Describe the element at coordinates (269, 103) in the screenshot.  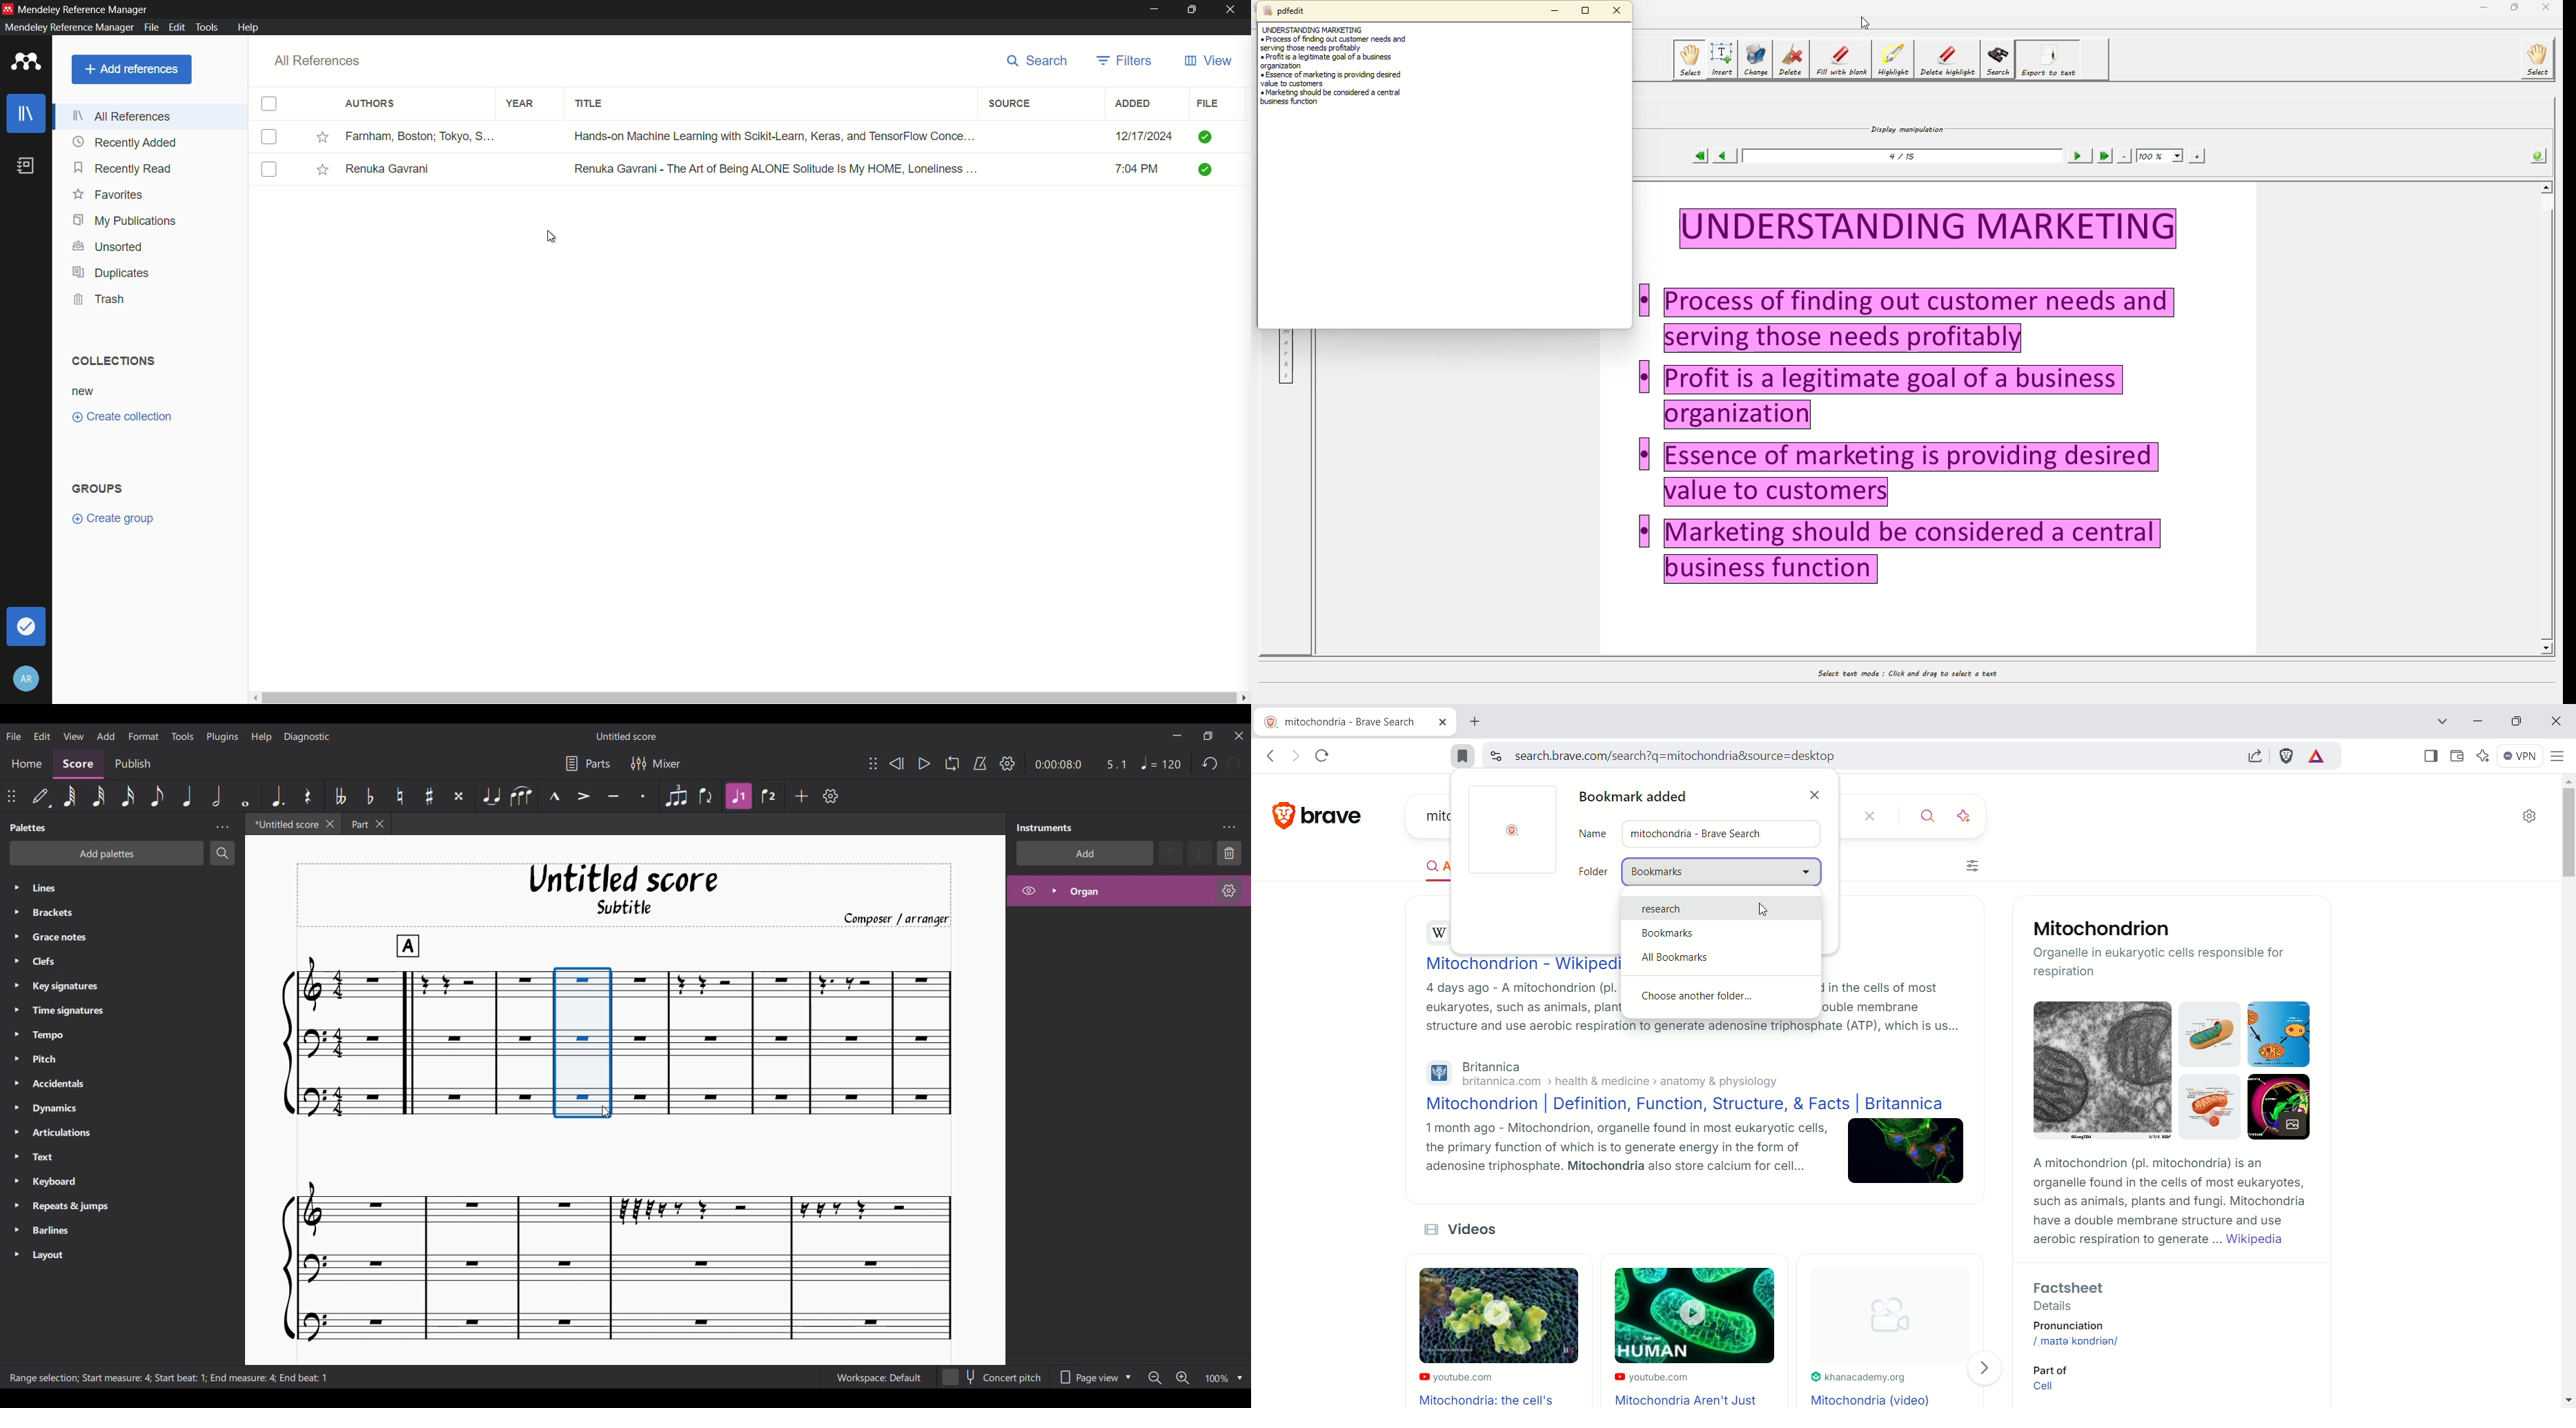
I see `check box` at that location.